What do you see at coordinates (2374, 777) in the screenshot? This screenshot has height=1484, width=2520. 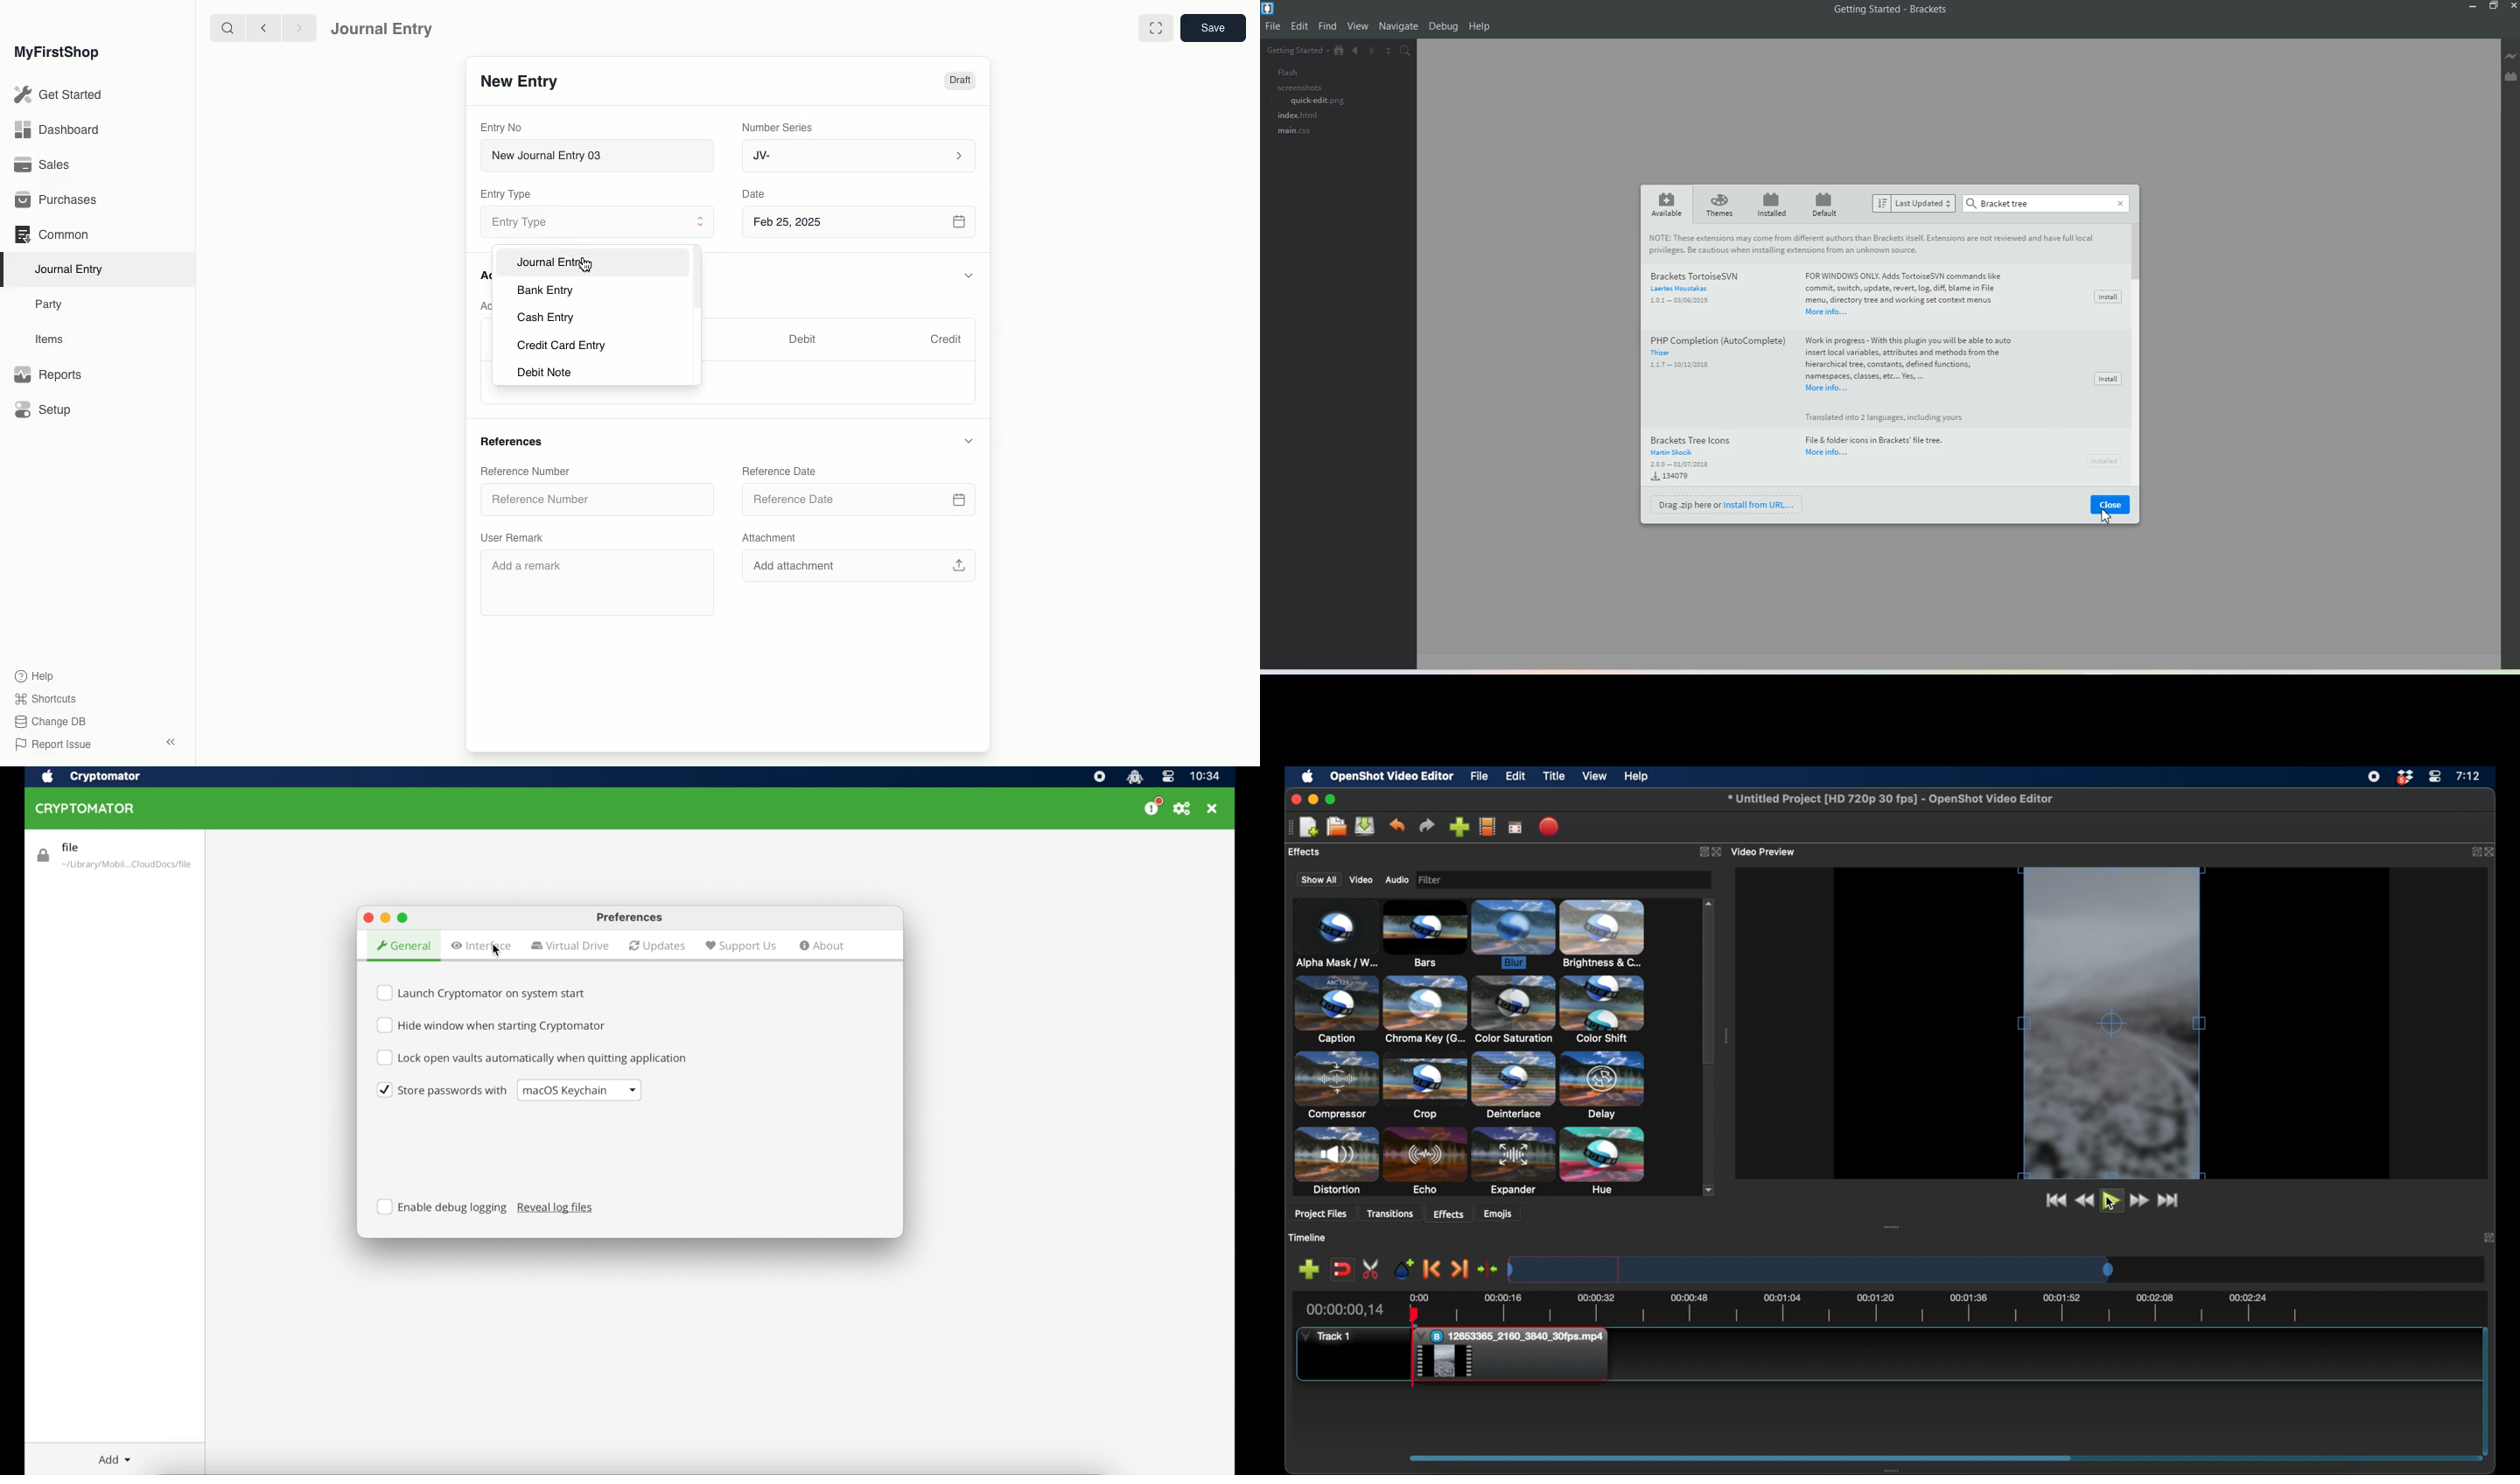 I see `screen recorder icon` at bounding box center [2374, 777].